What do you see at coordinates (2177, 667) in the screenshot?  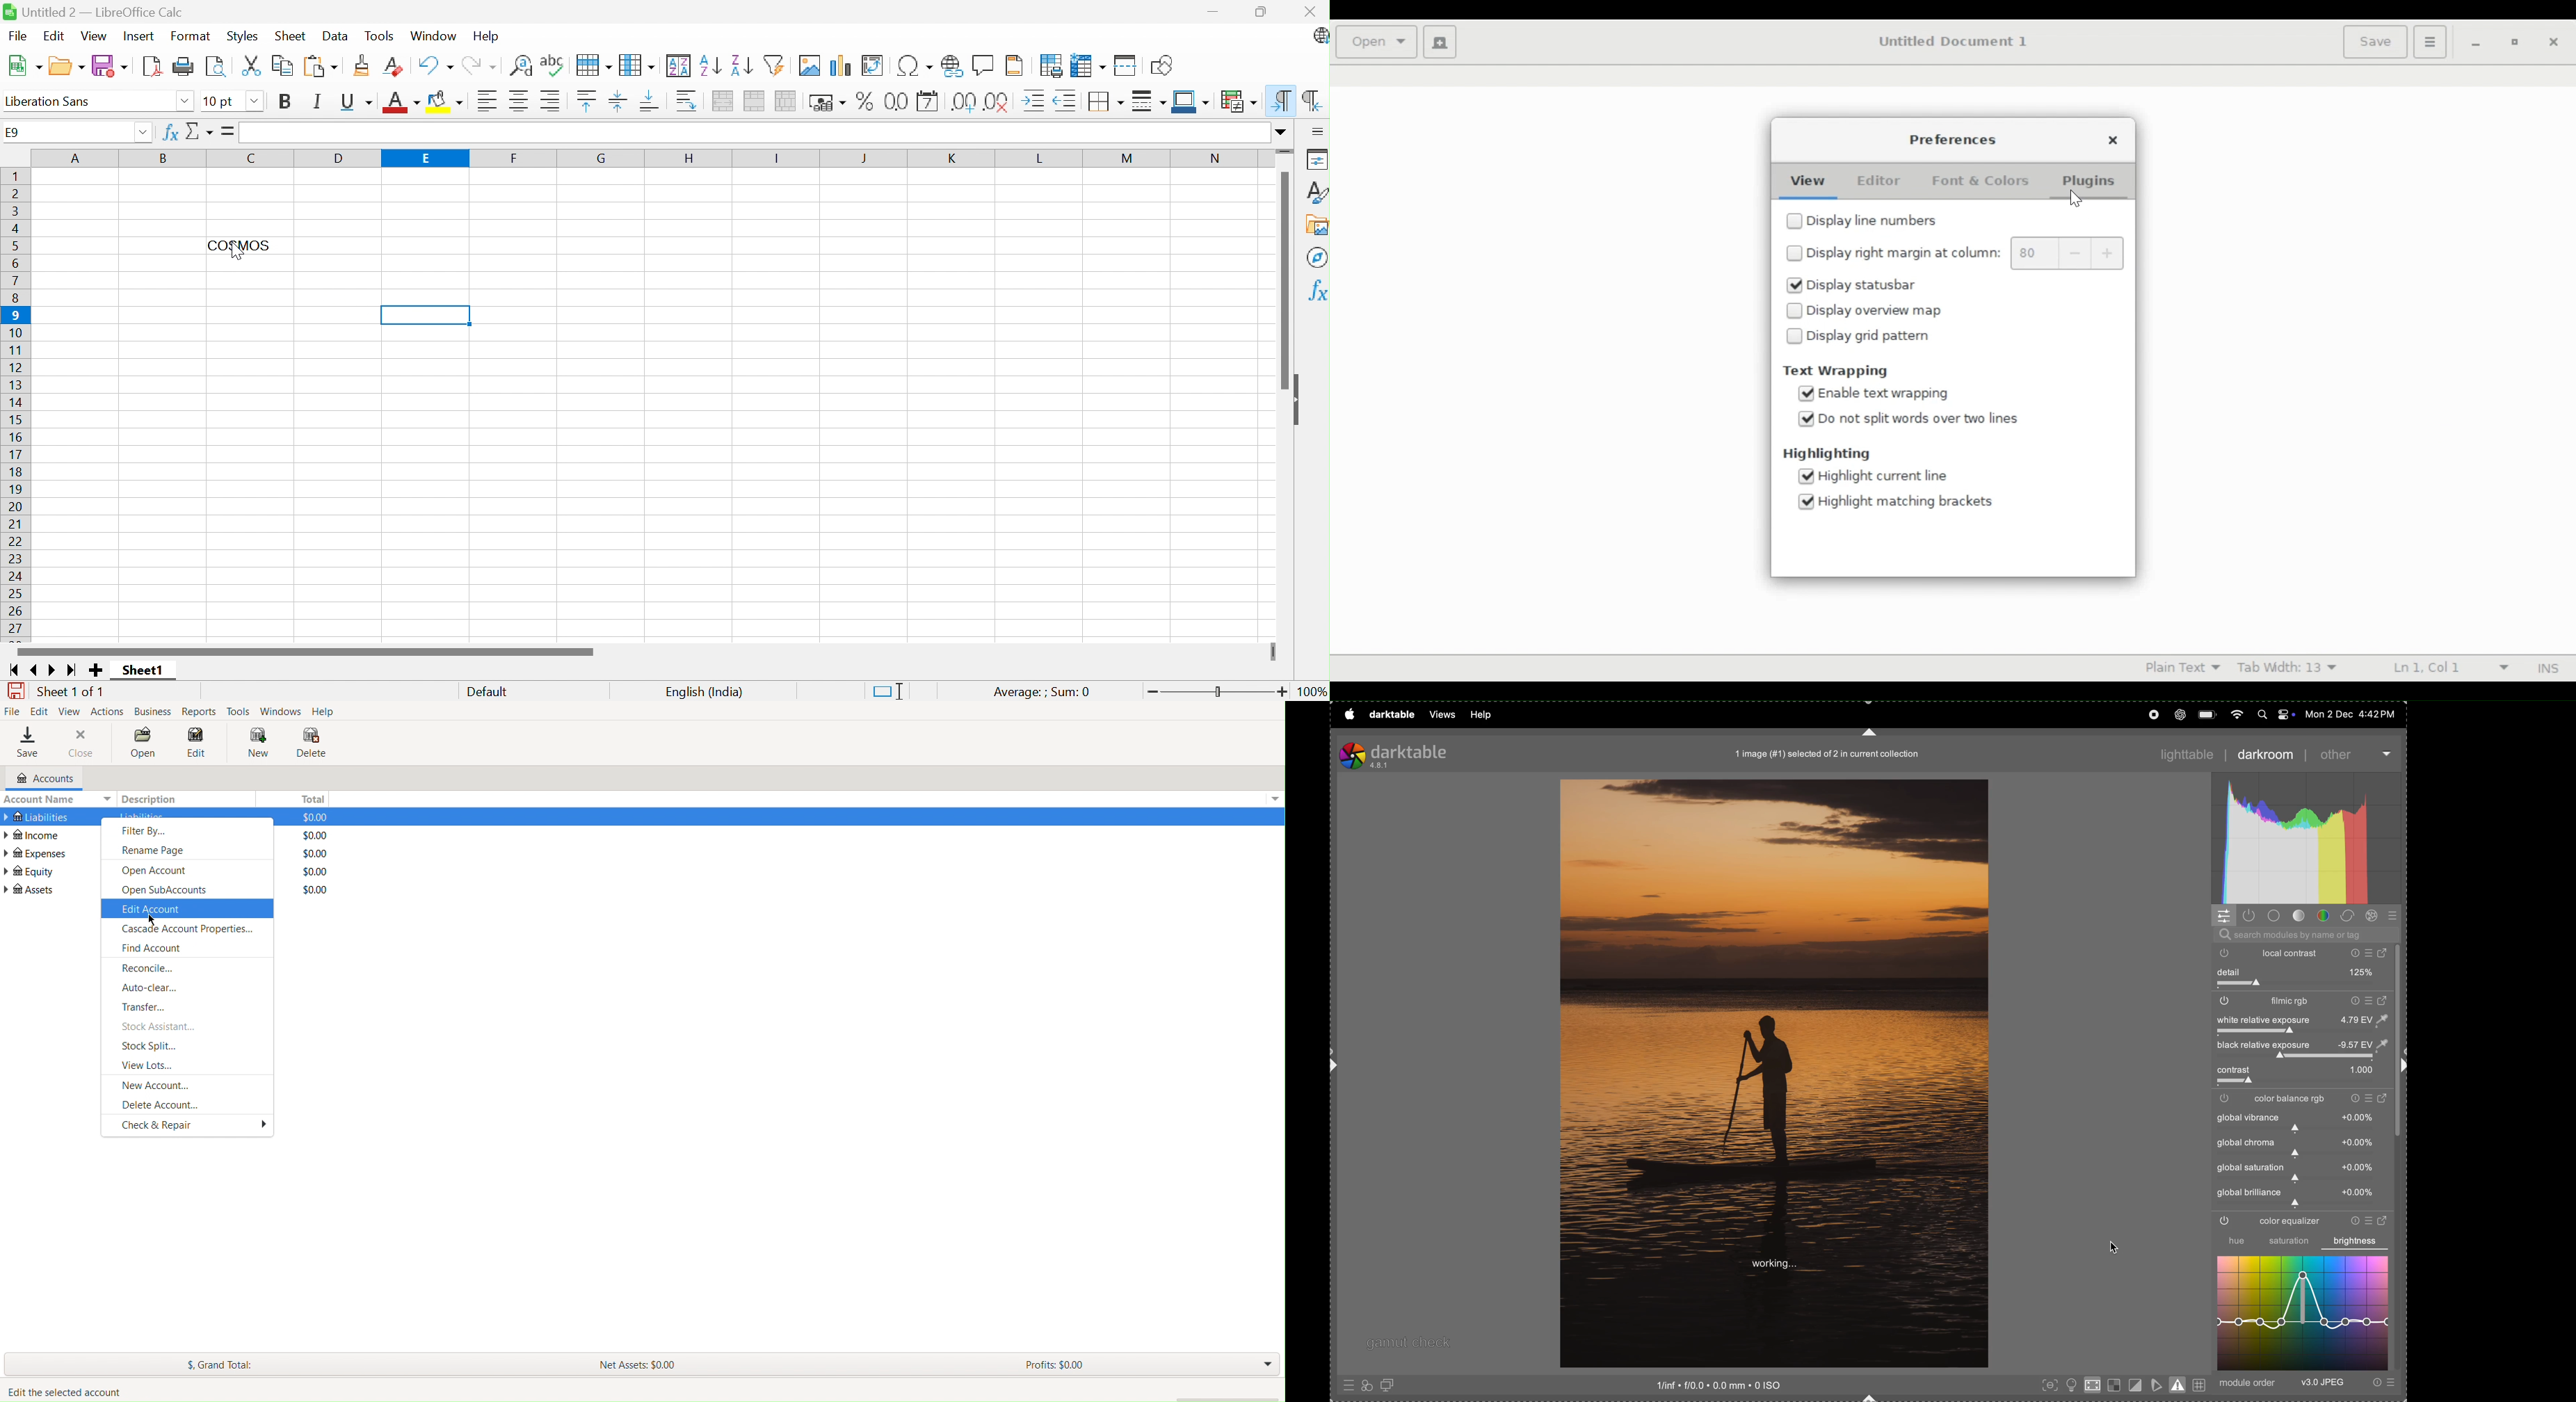 I see `Plain Text` at bounding box center [2177, 667].